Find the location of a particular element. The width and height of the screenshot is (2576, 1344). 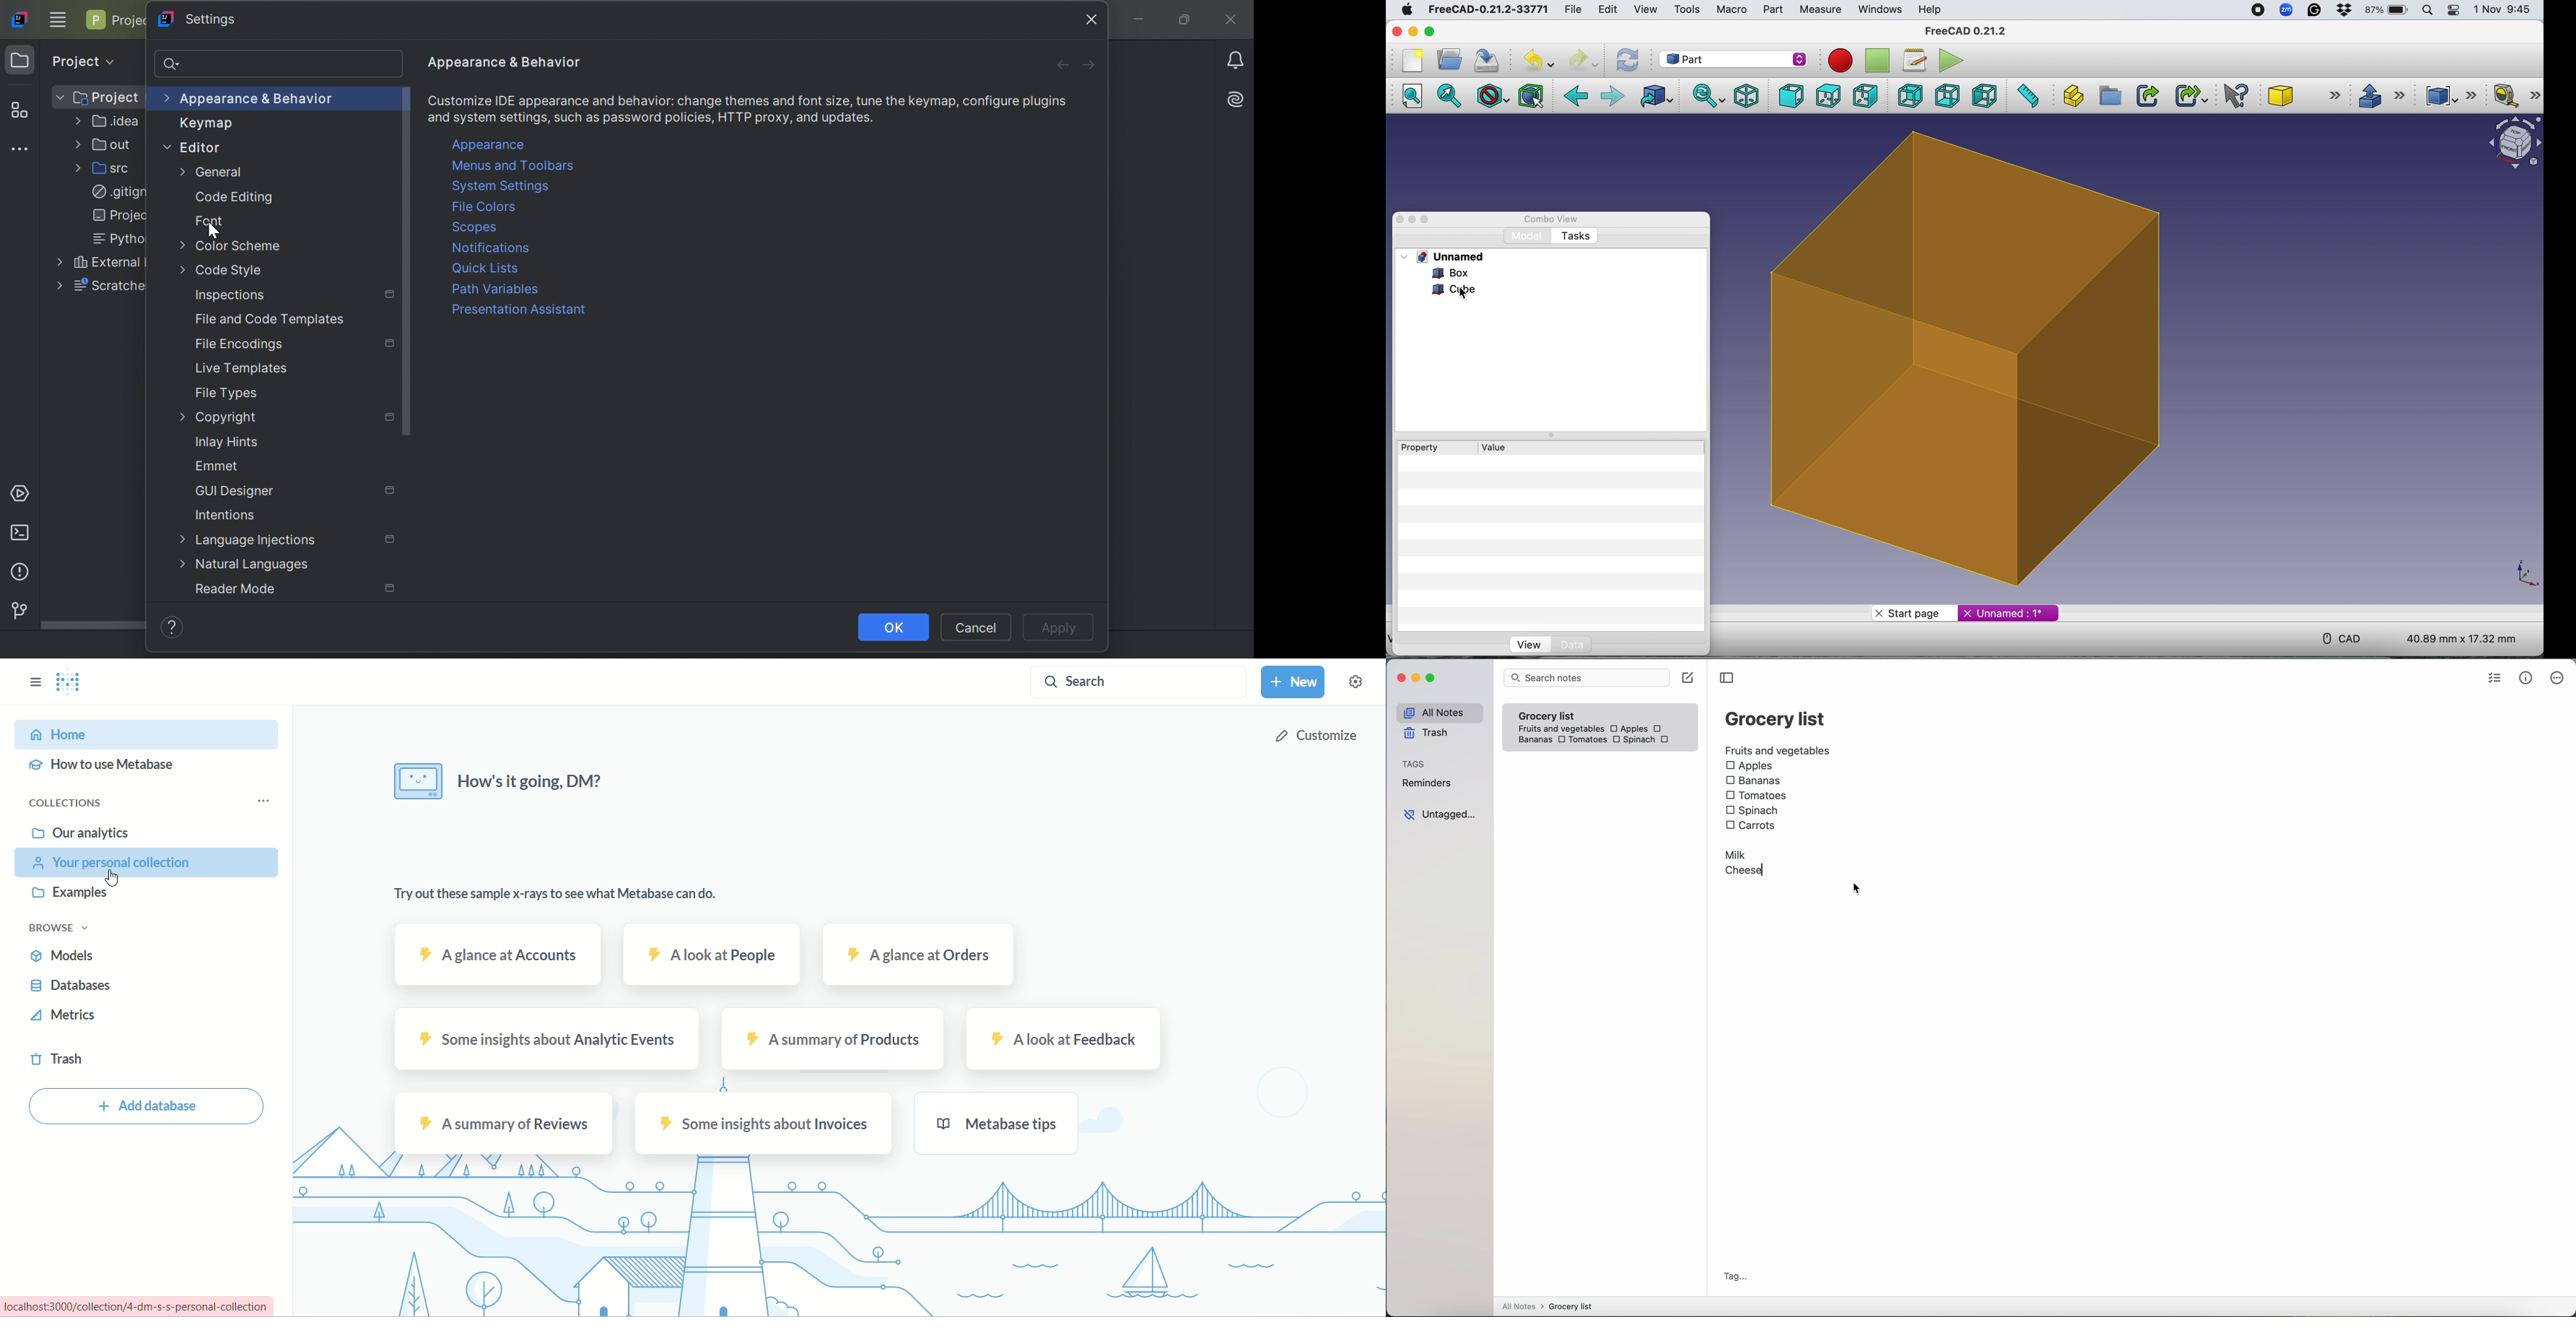

Macros is located at coordinates (1917, 61).